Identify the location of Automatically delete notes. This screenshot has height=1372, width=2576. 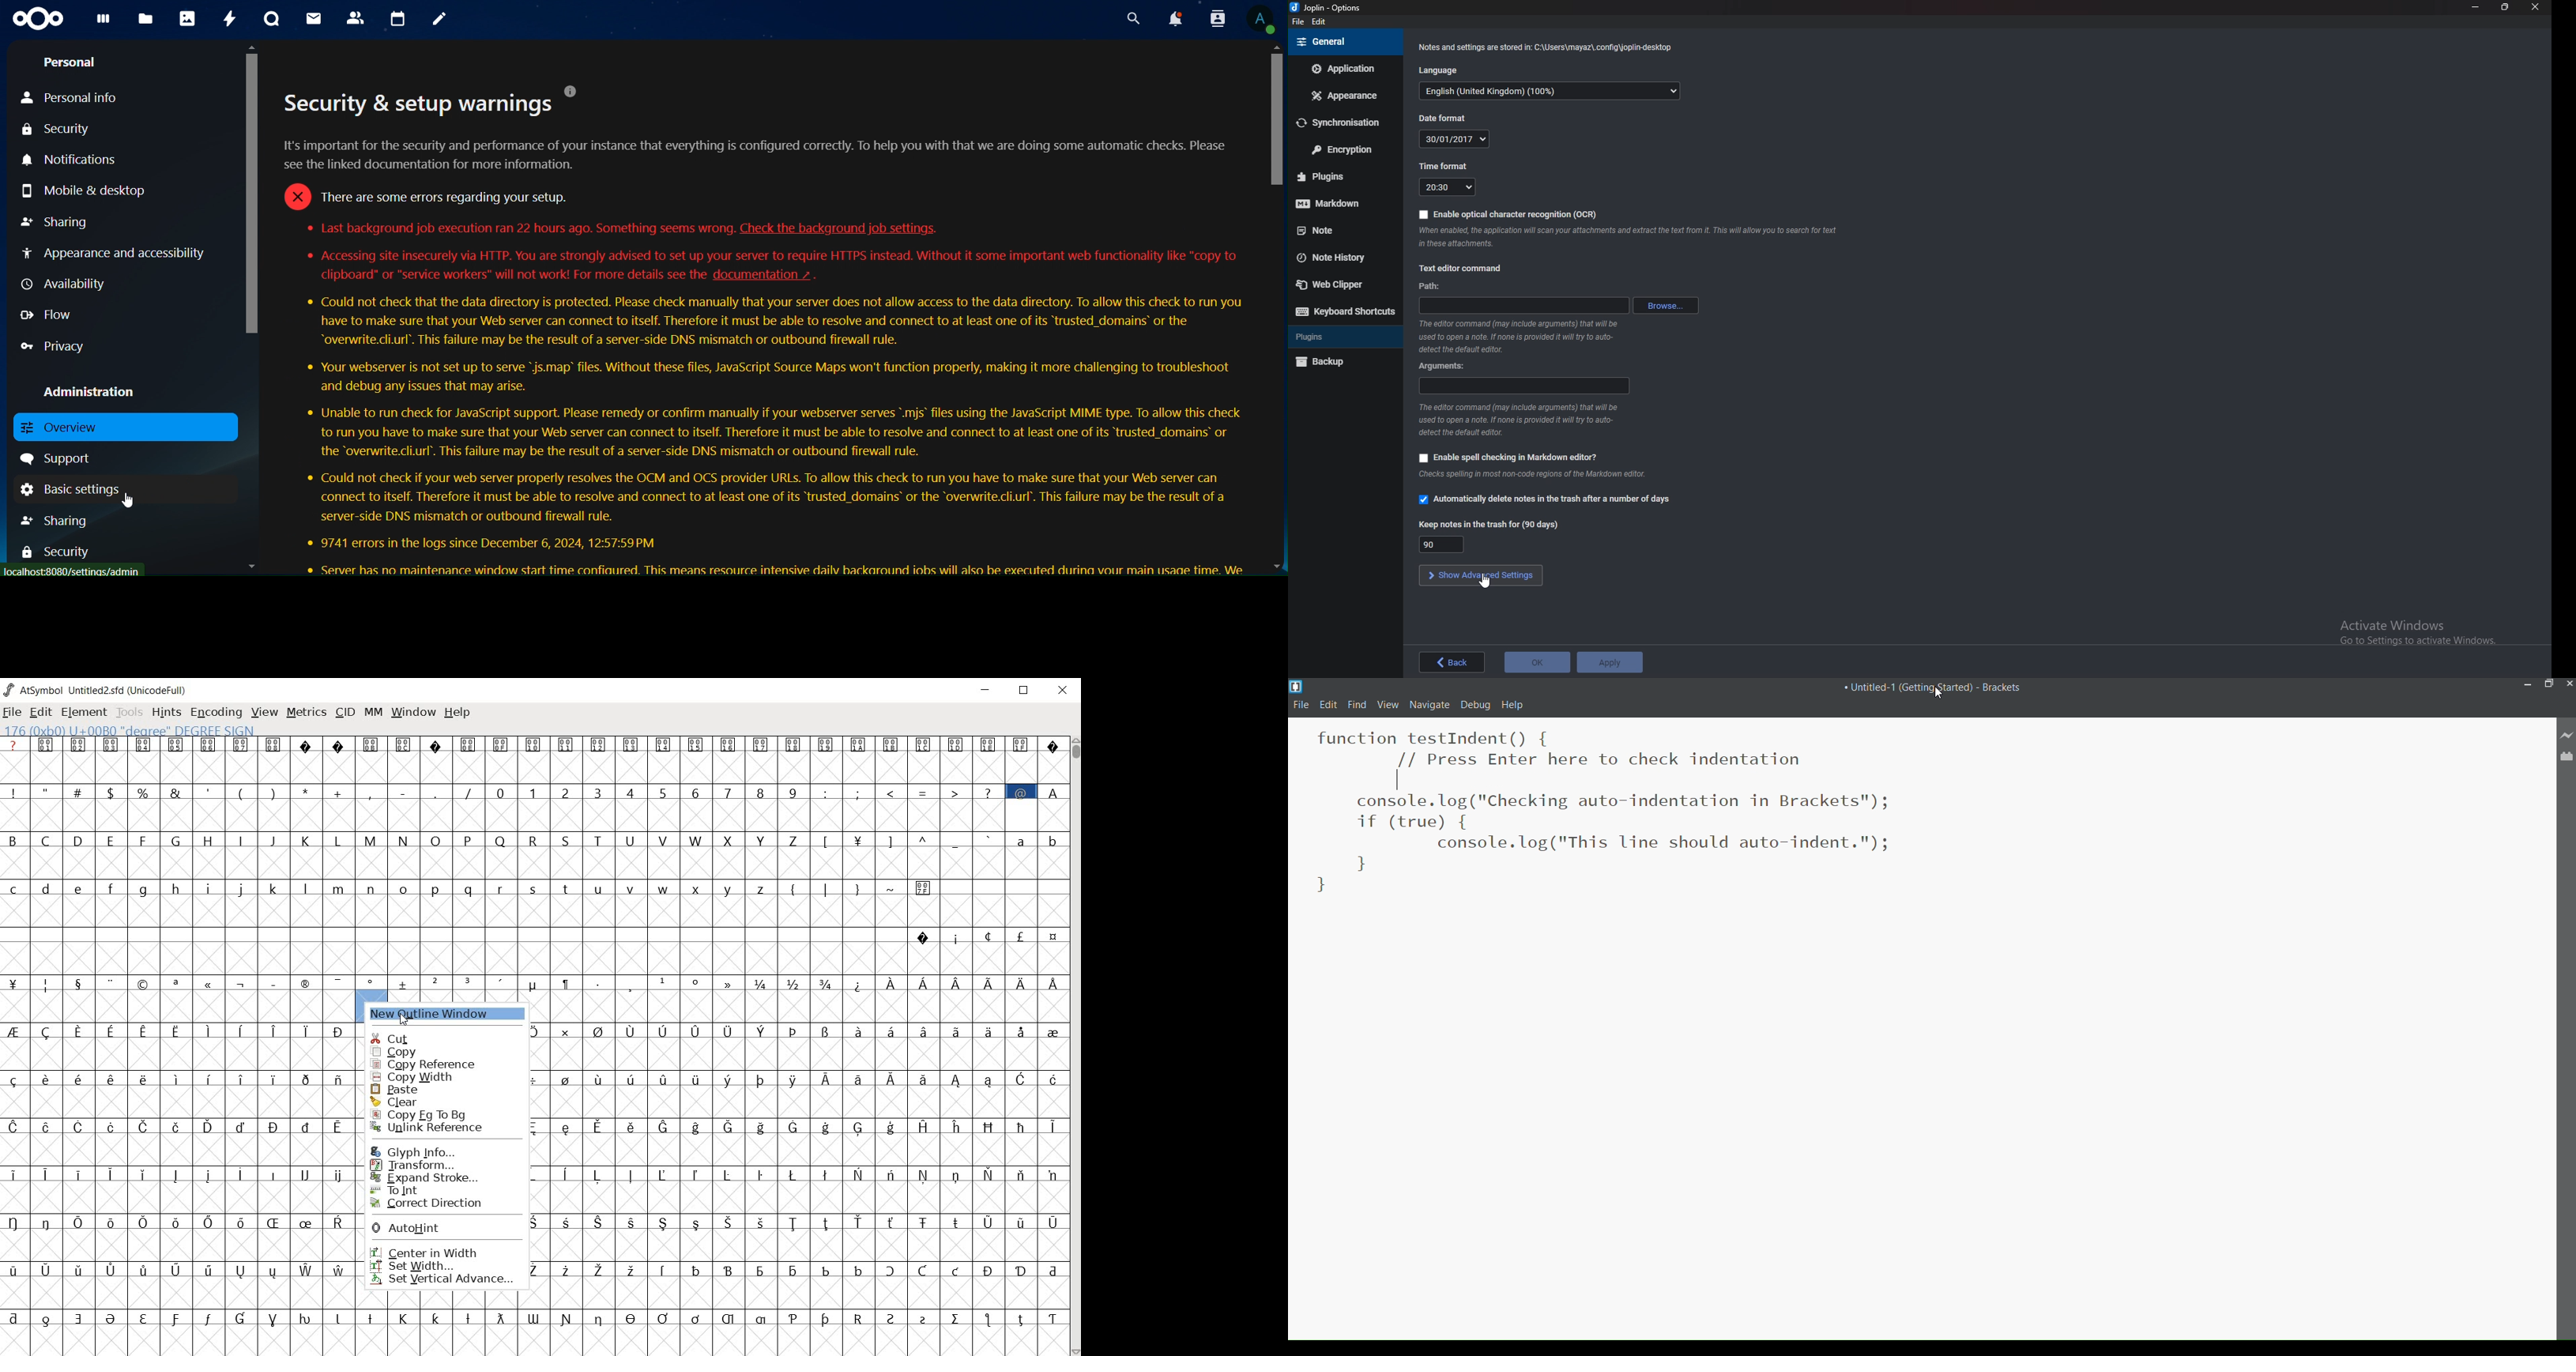
(1543, 502).